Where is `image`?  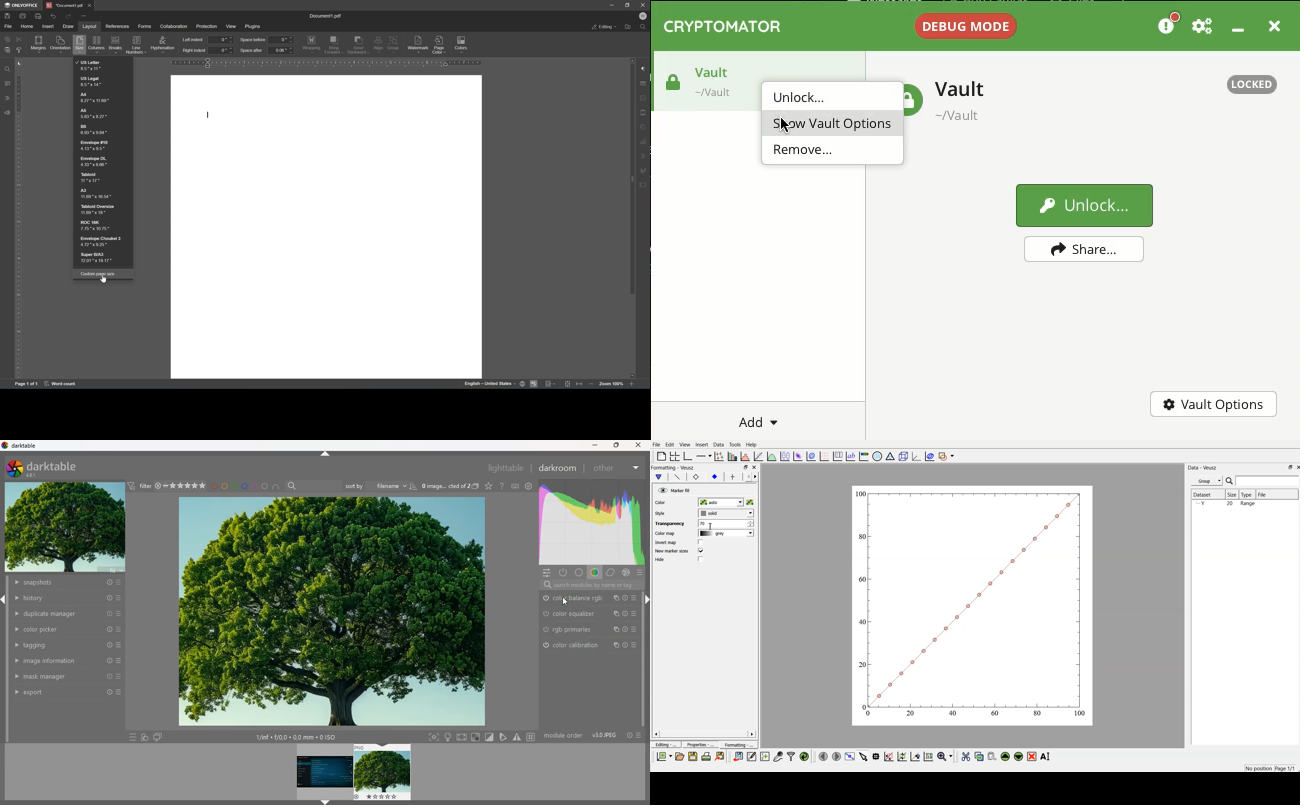
image is located at coordinates (323, 772).